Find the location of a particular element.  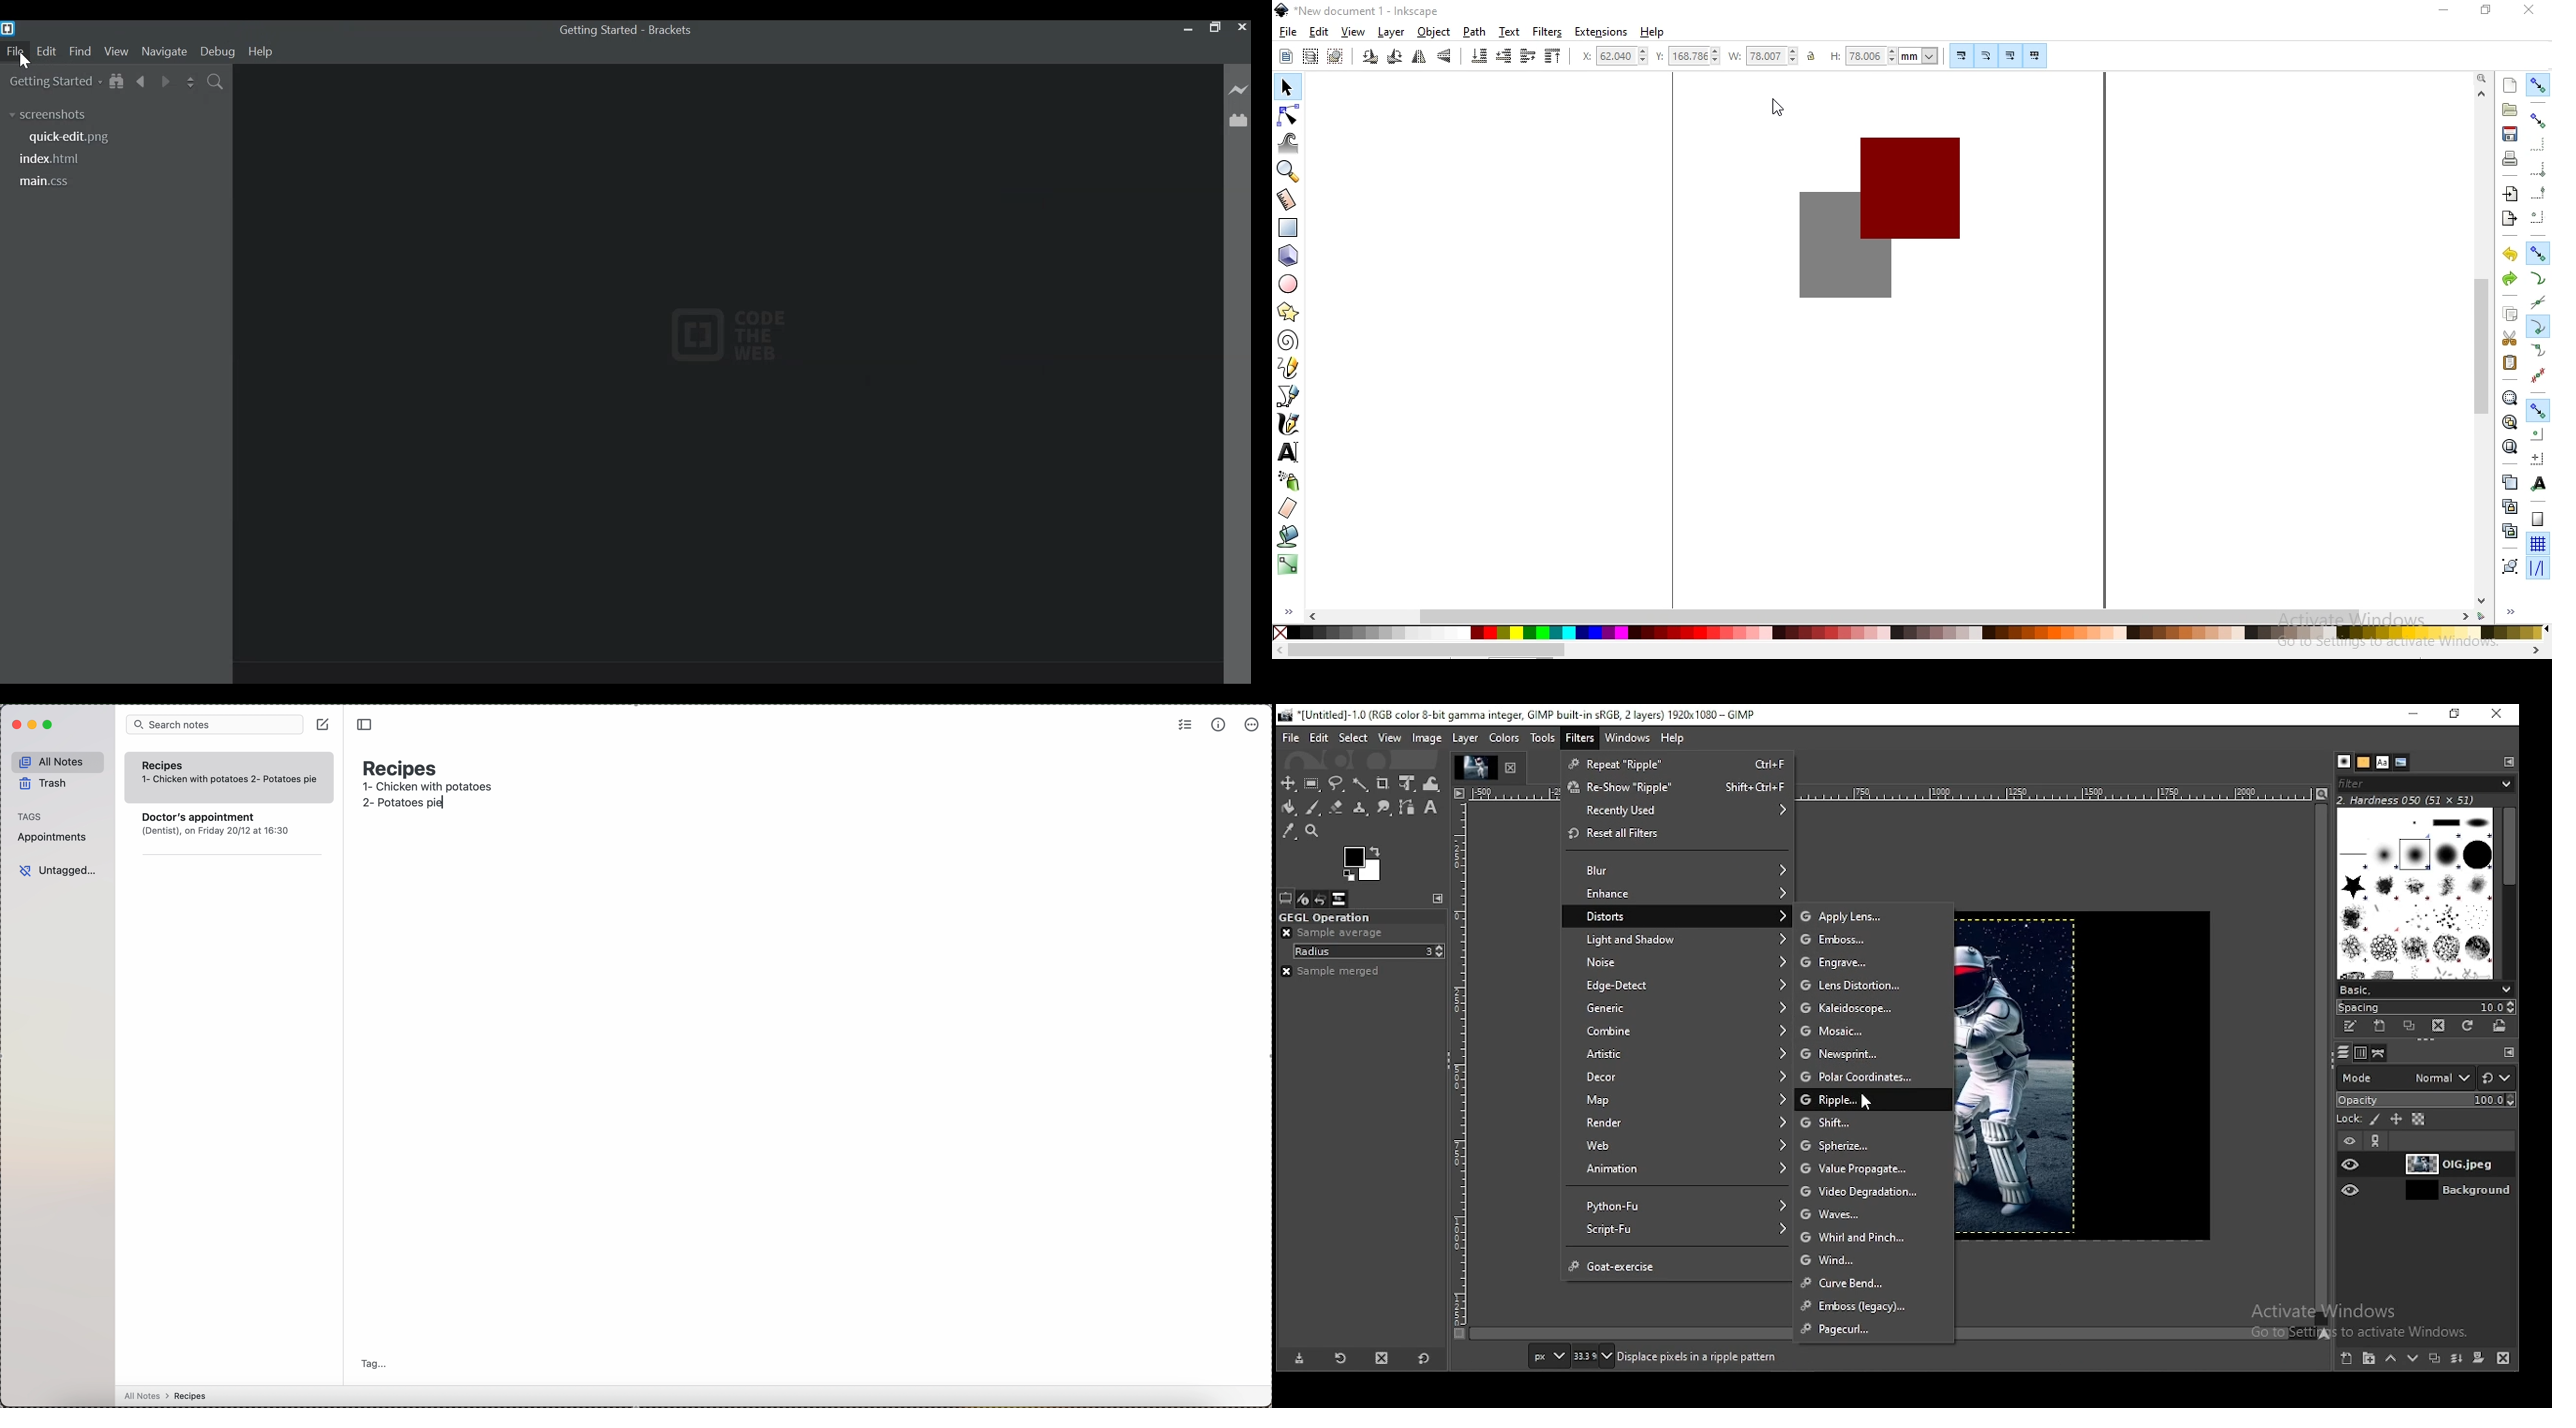

paths tool is located at coordinates (1407, 808).